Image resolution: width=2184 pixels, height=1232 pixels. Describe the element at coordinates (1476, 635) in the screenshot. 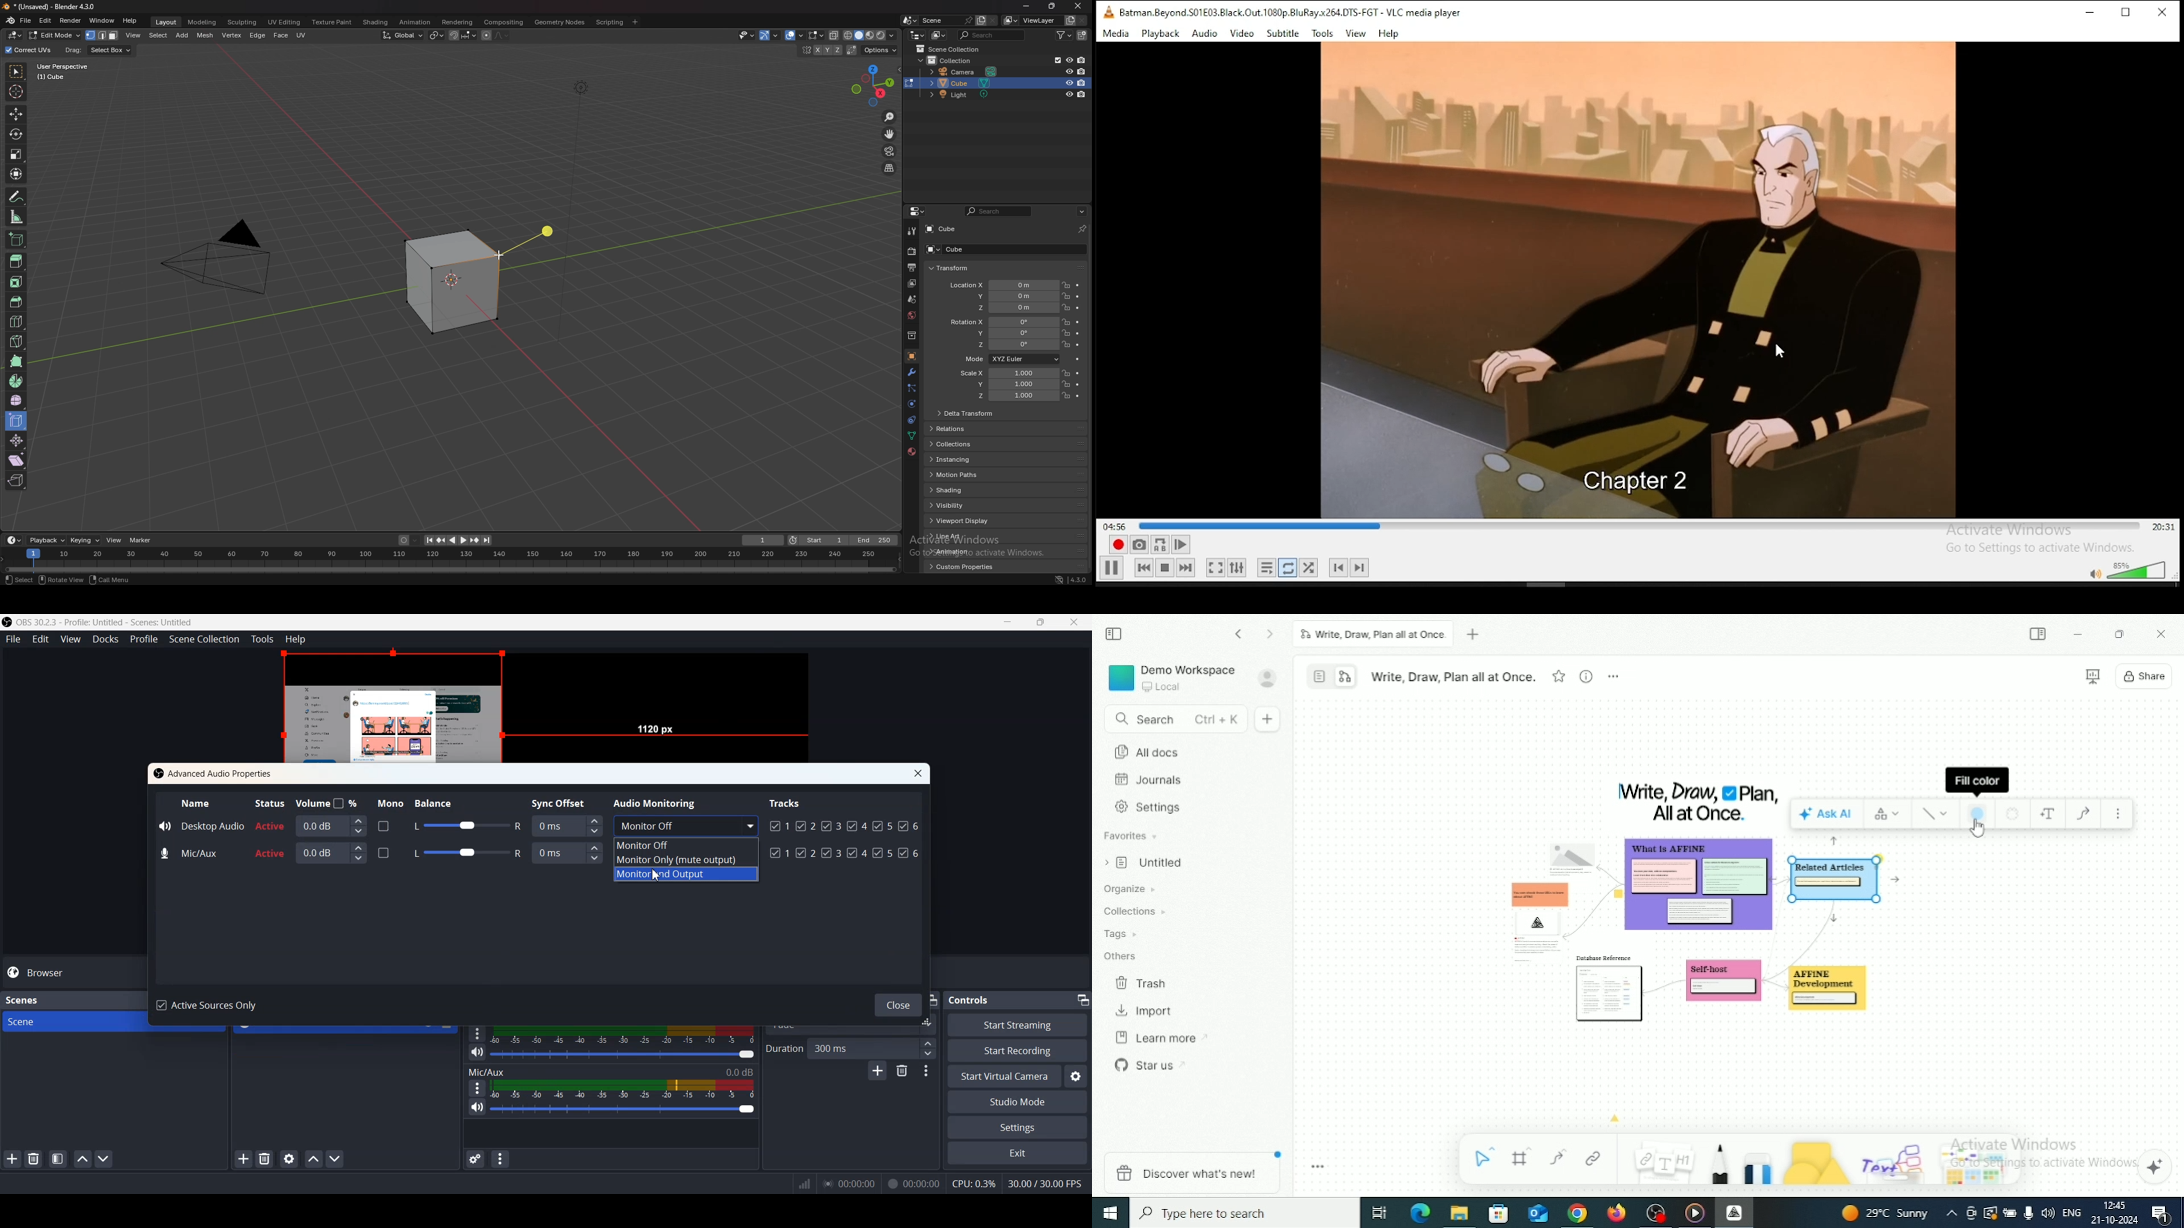

I see `New tab` at that location.